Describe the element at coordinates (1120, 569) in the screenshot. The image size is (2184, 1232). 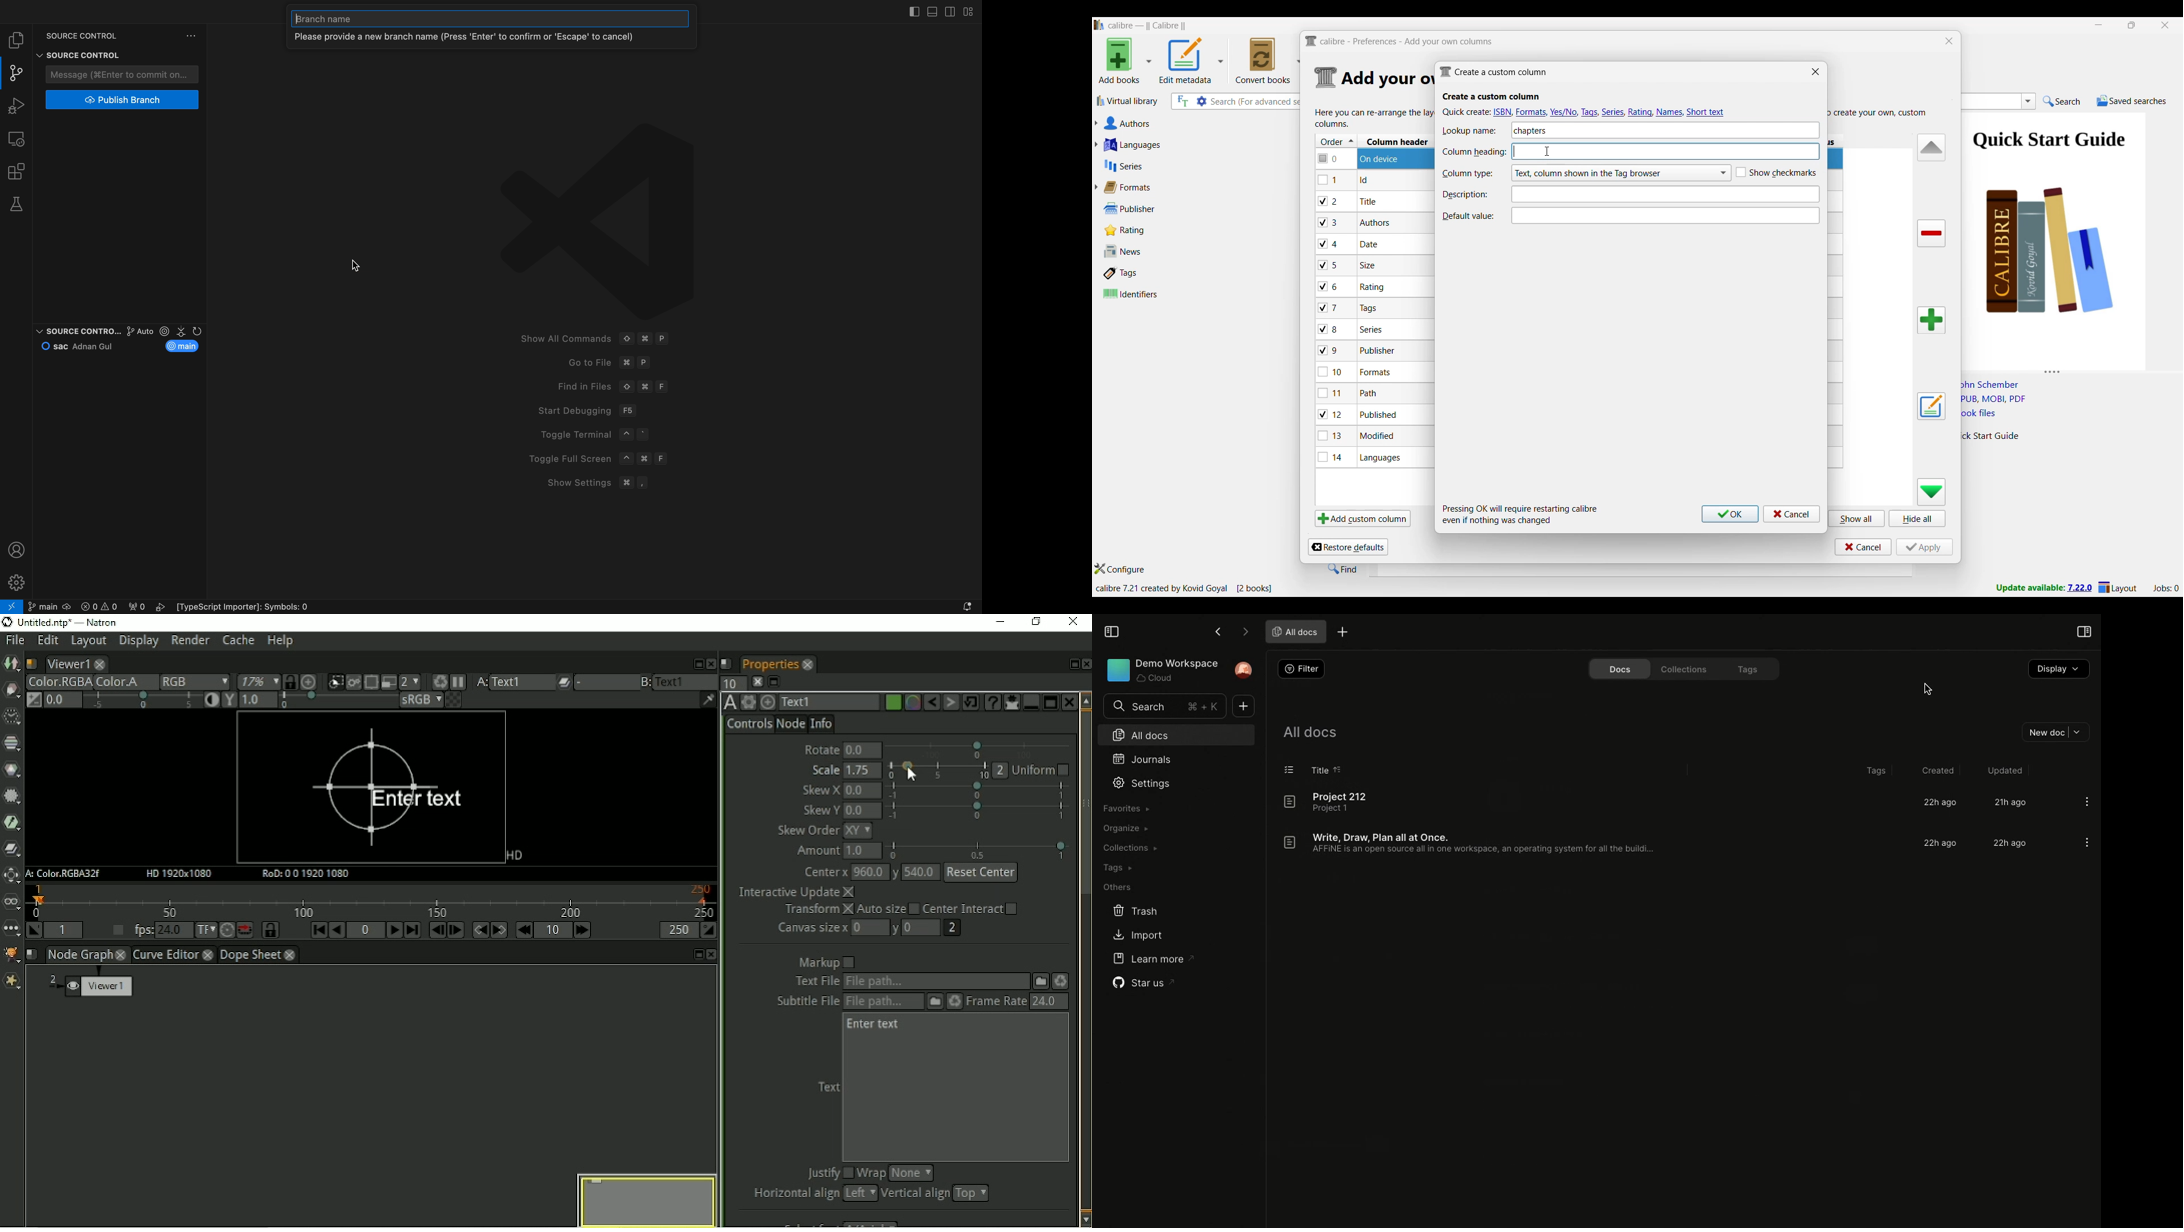
I see `Configure` at that location.